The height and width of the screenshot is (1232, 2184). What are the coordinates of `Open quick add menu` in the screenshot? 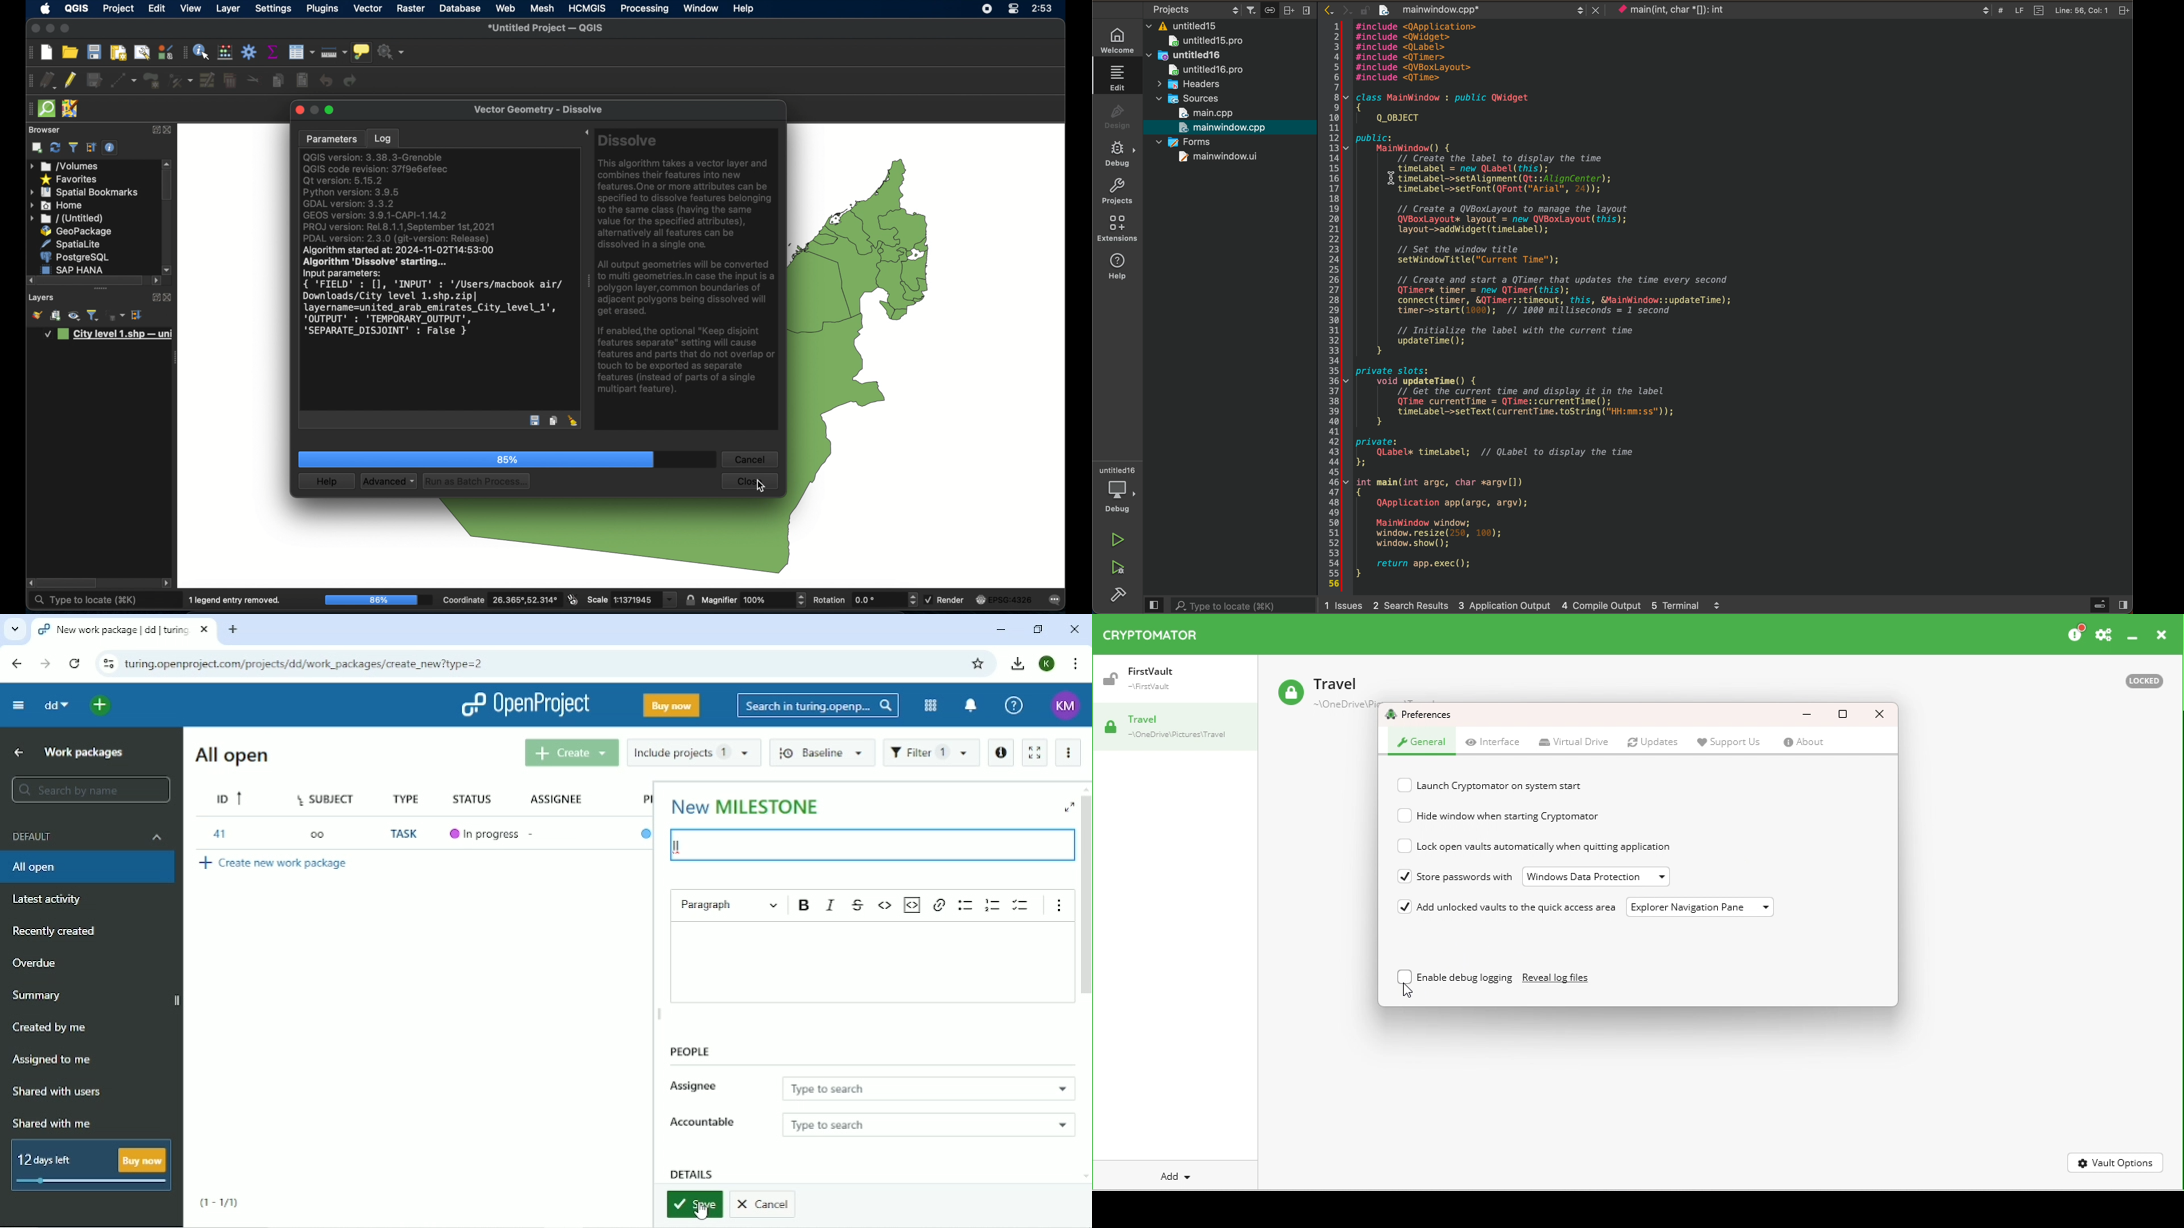 It's located at (102, 706).